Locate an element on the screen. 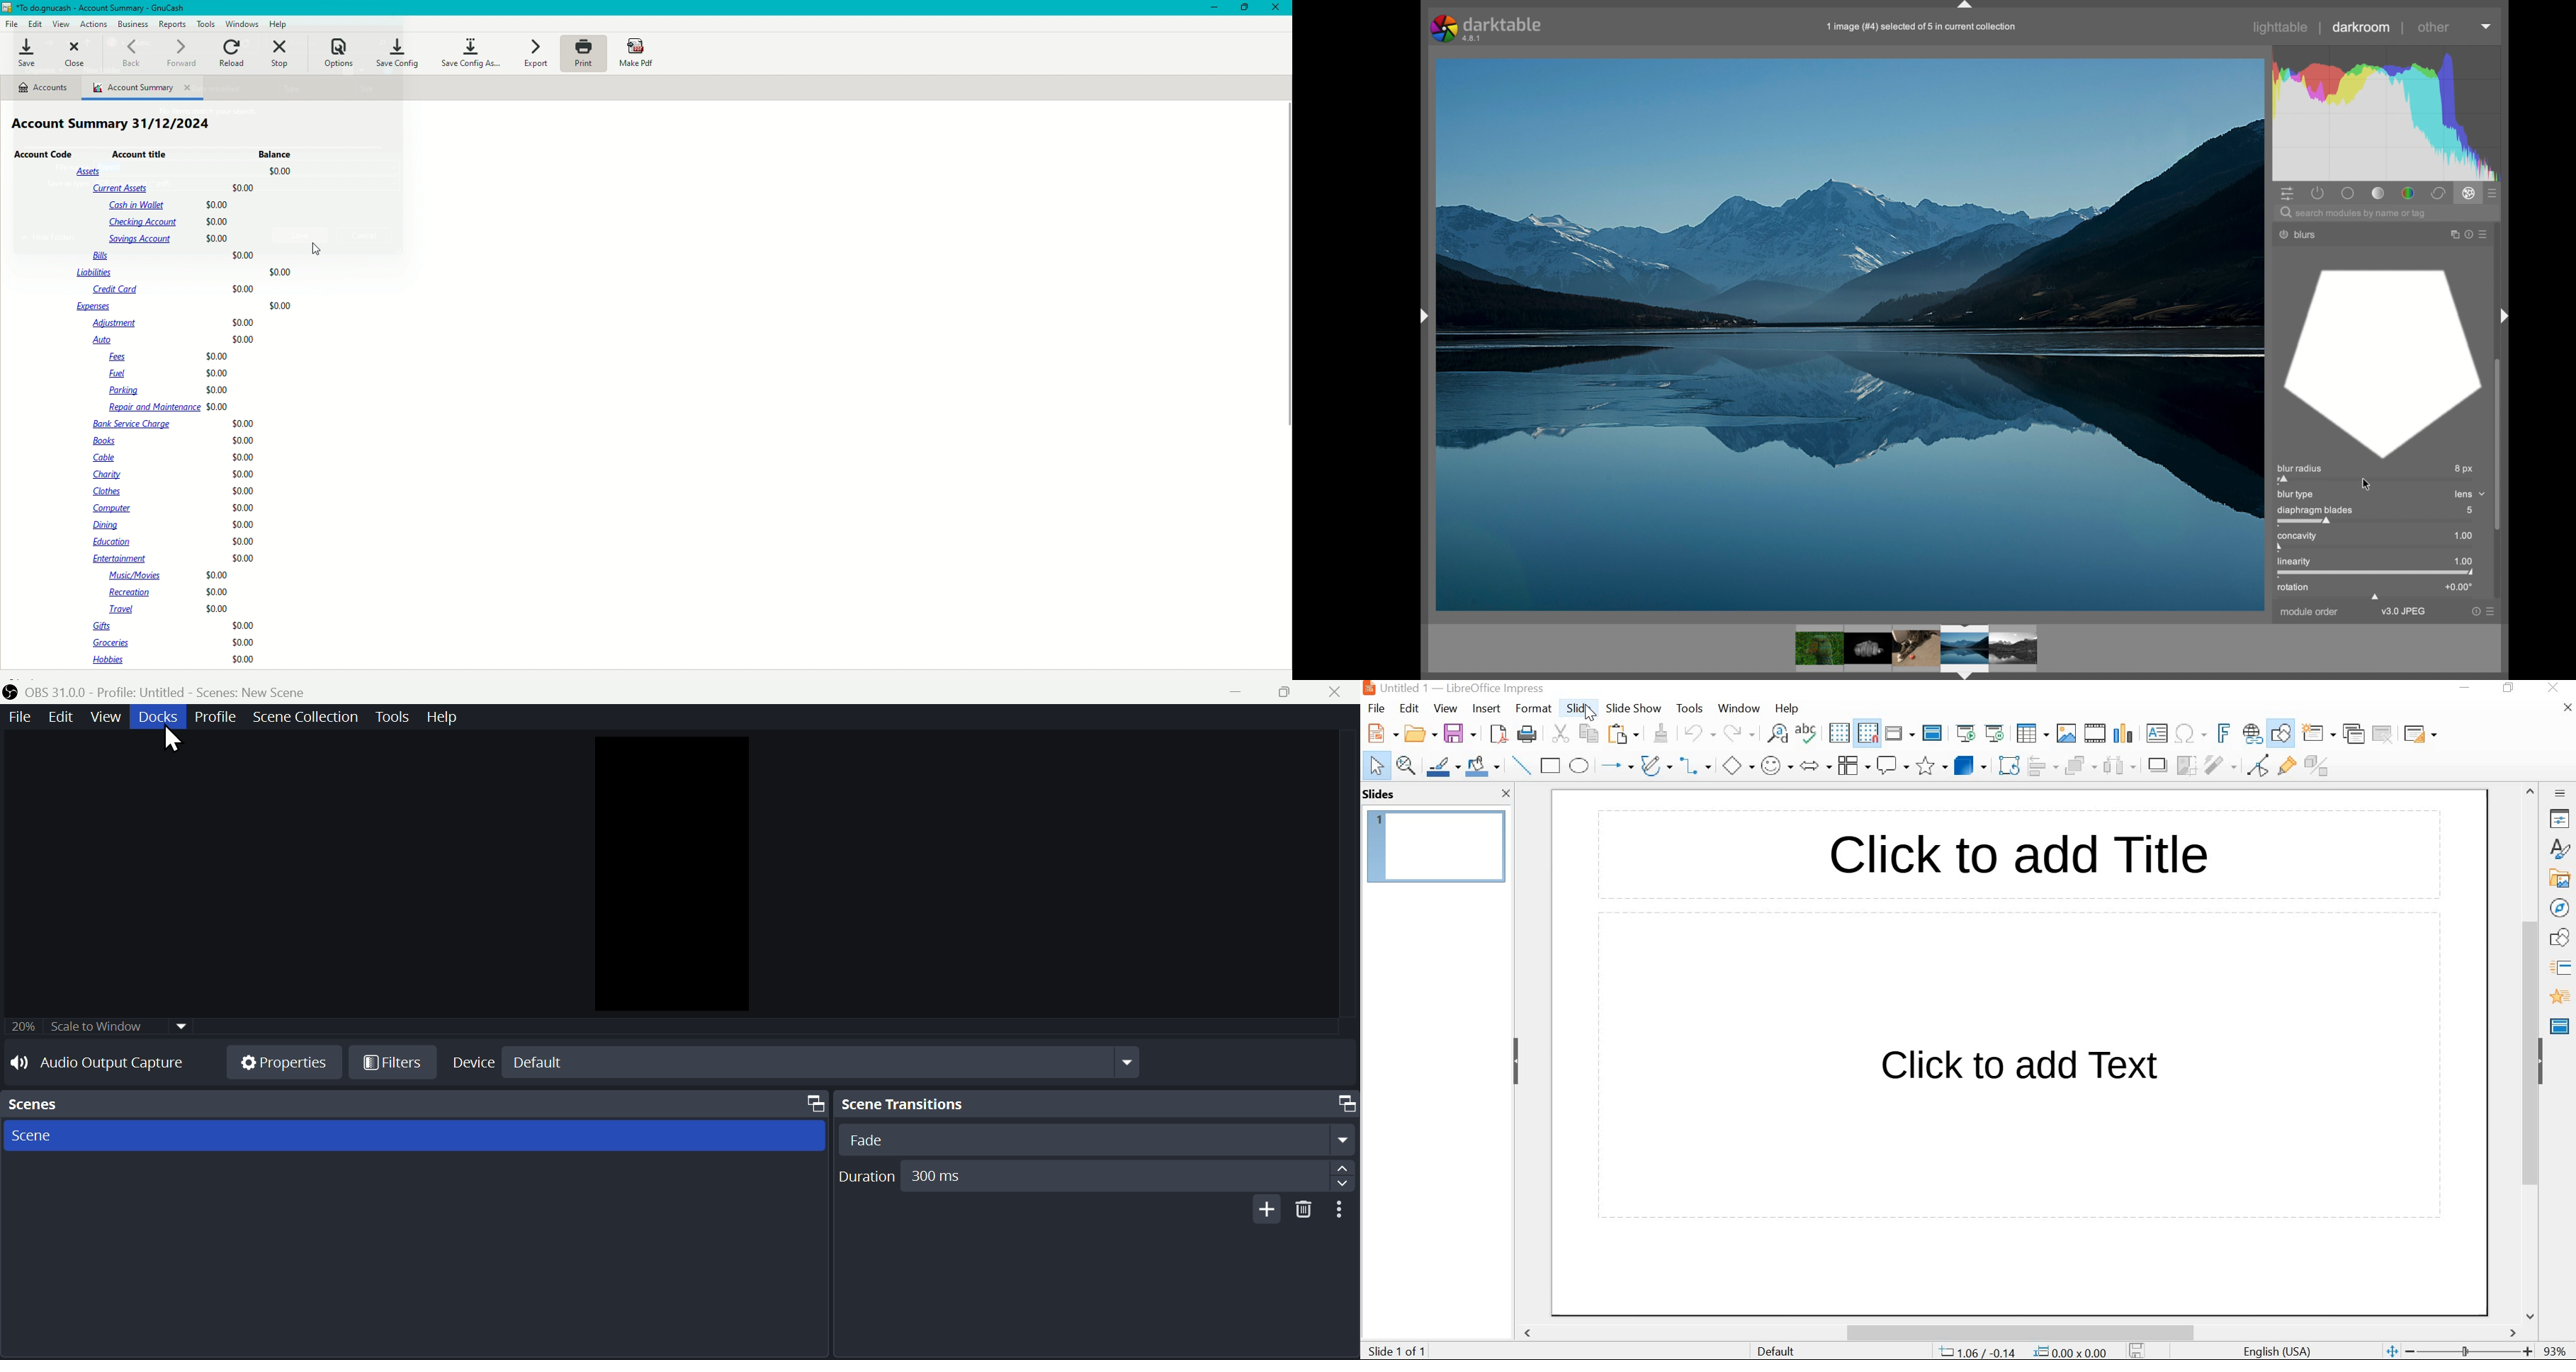 The width and height of the screenshot is (2576, 1372). Properties is located at coordinates (290, 1062).